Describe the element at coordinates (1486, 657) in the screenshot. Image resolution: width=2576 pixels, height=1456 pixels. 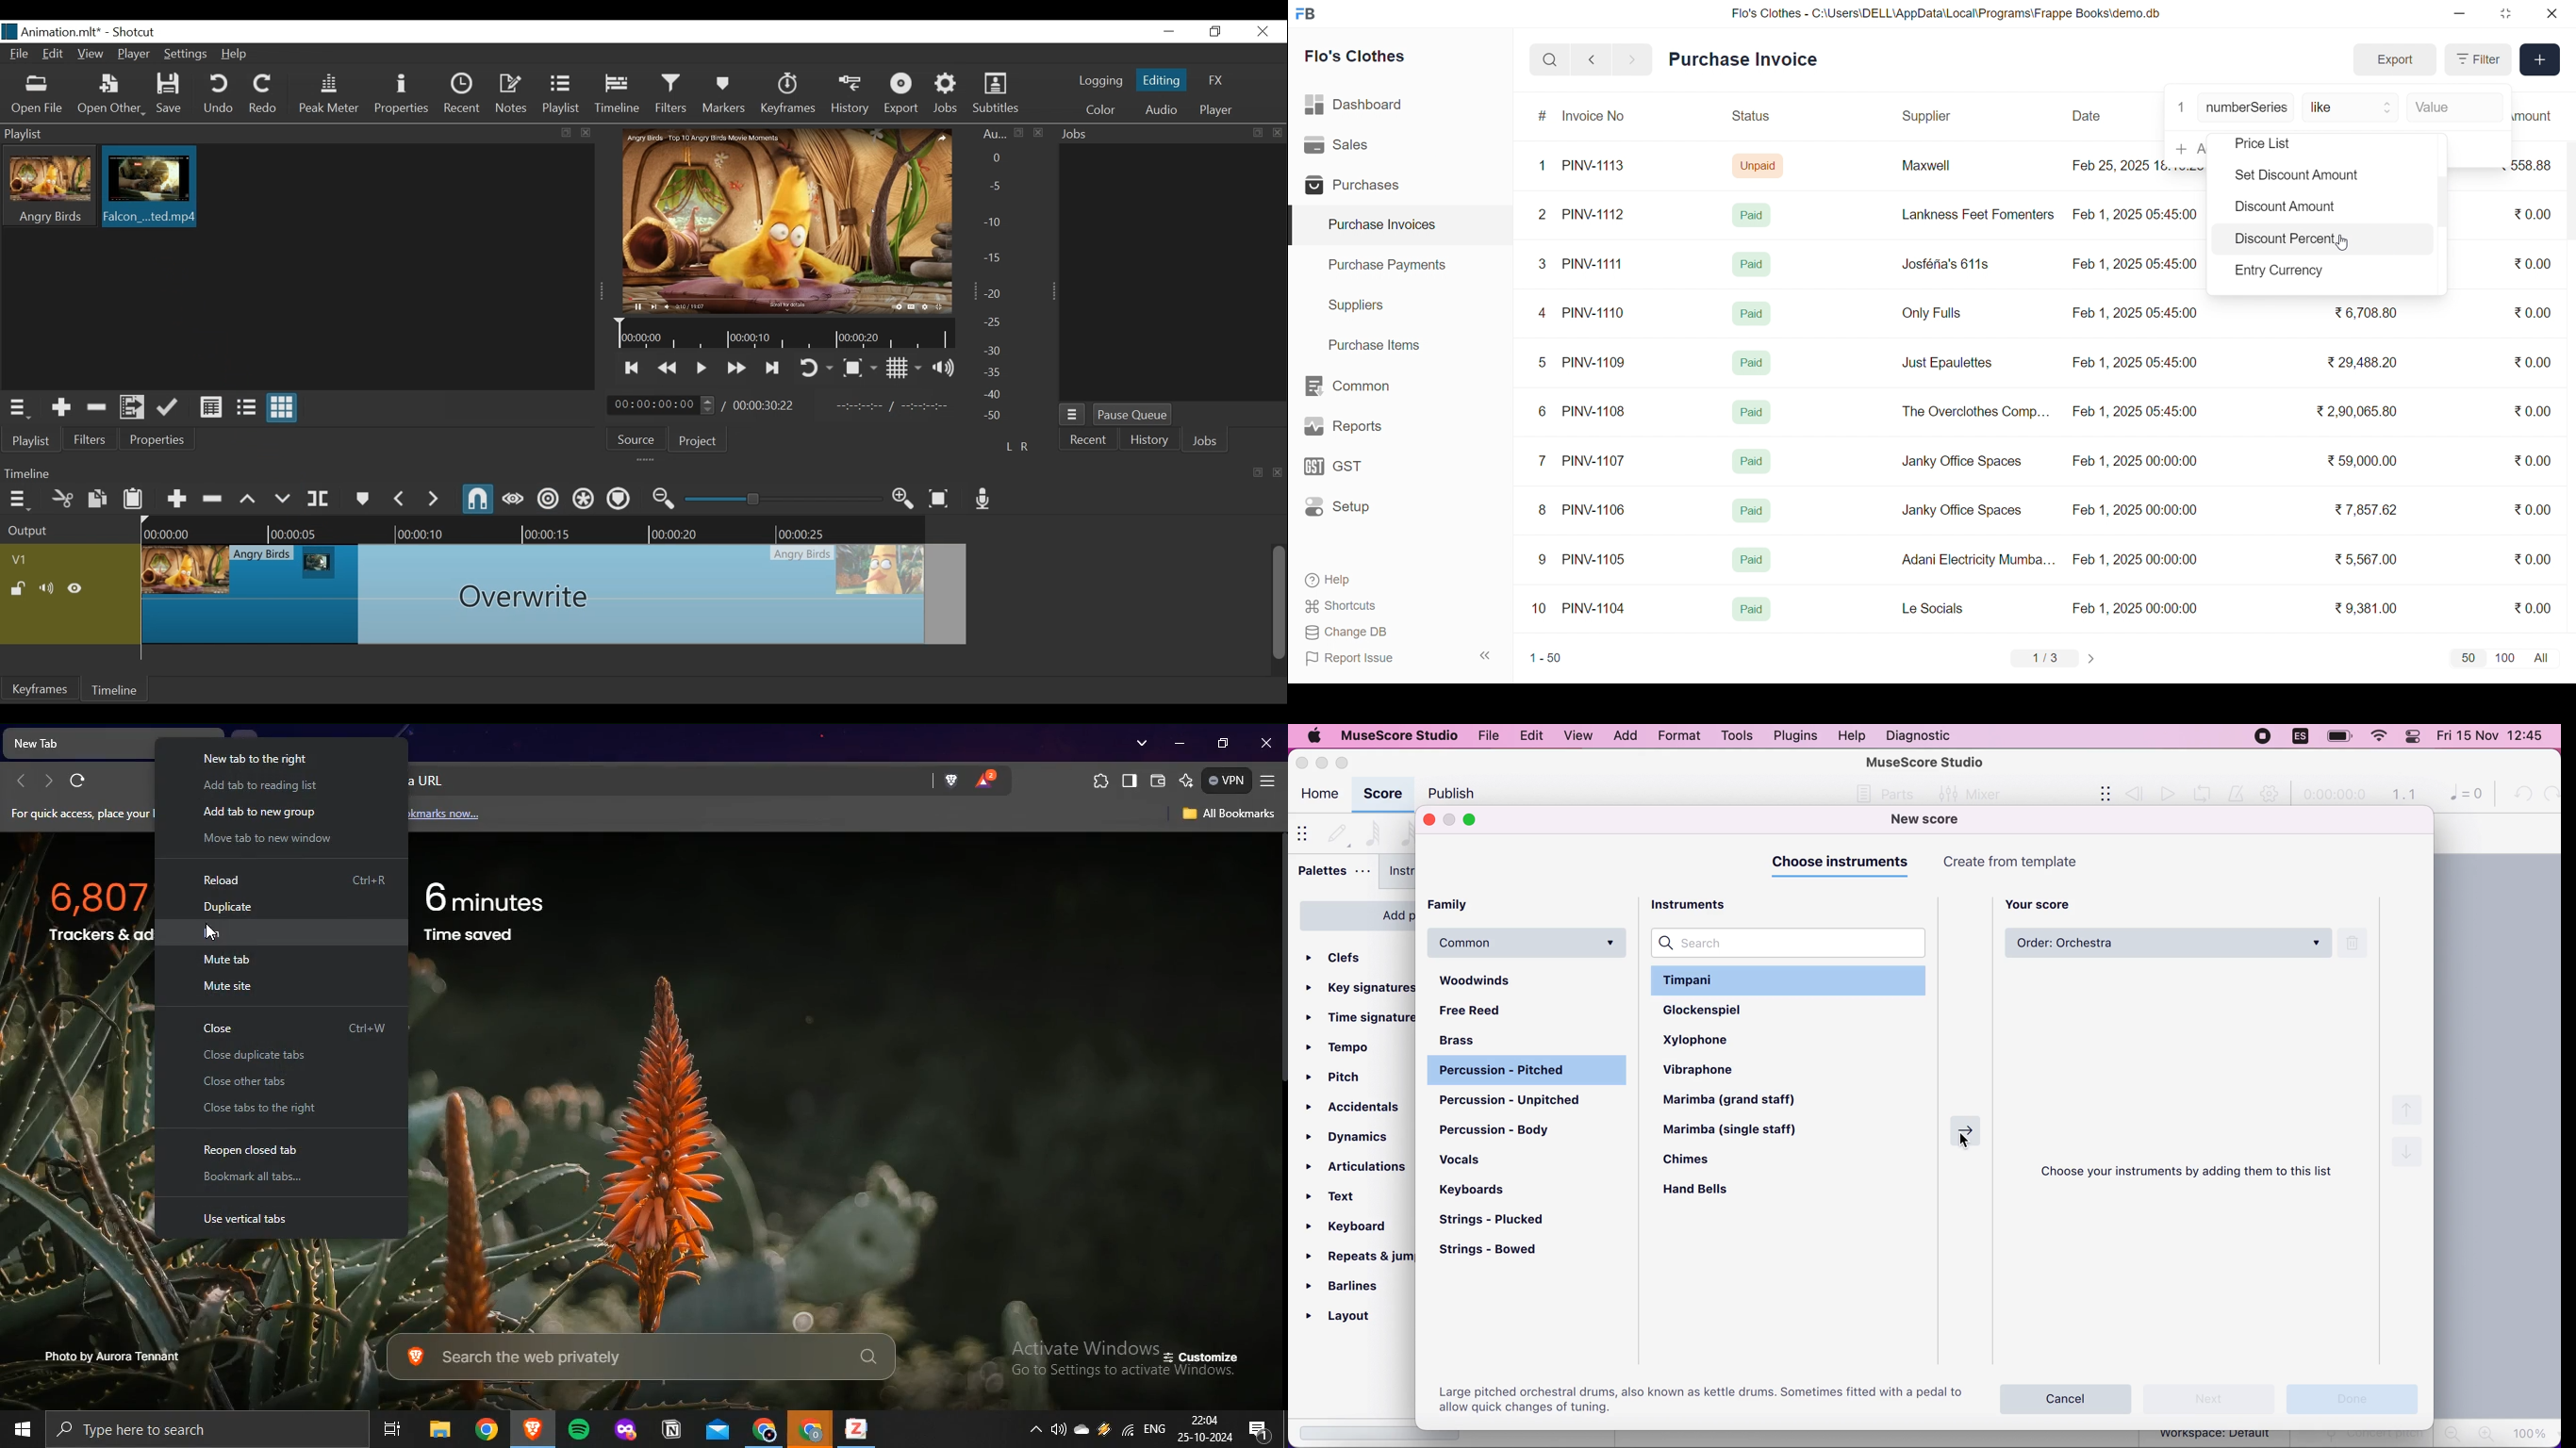
I see `collapse sidebar` at that location.